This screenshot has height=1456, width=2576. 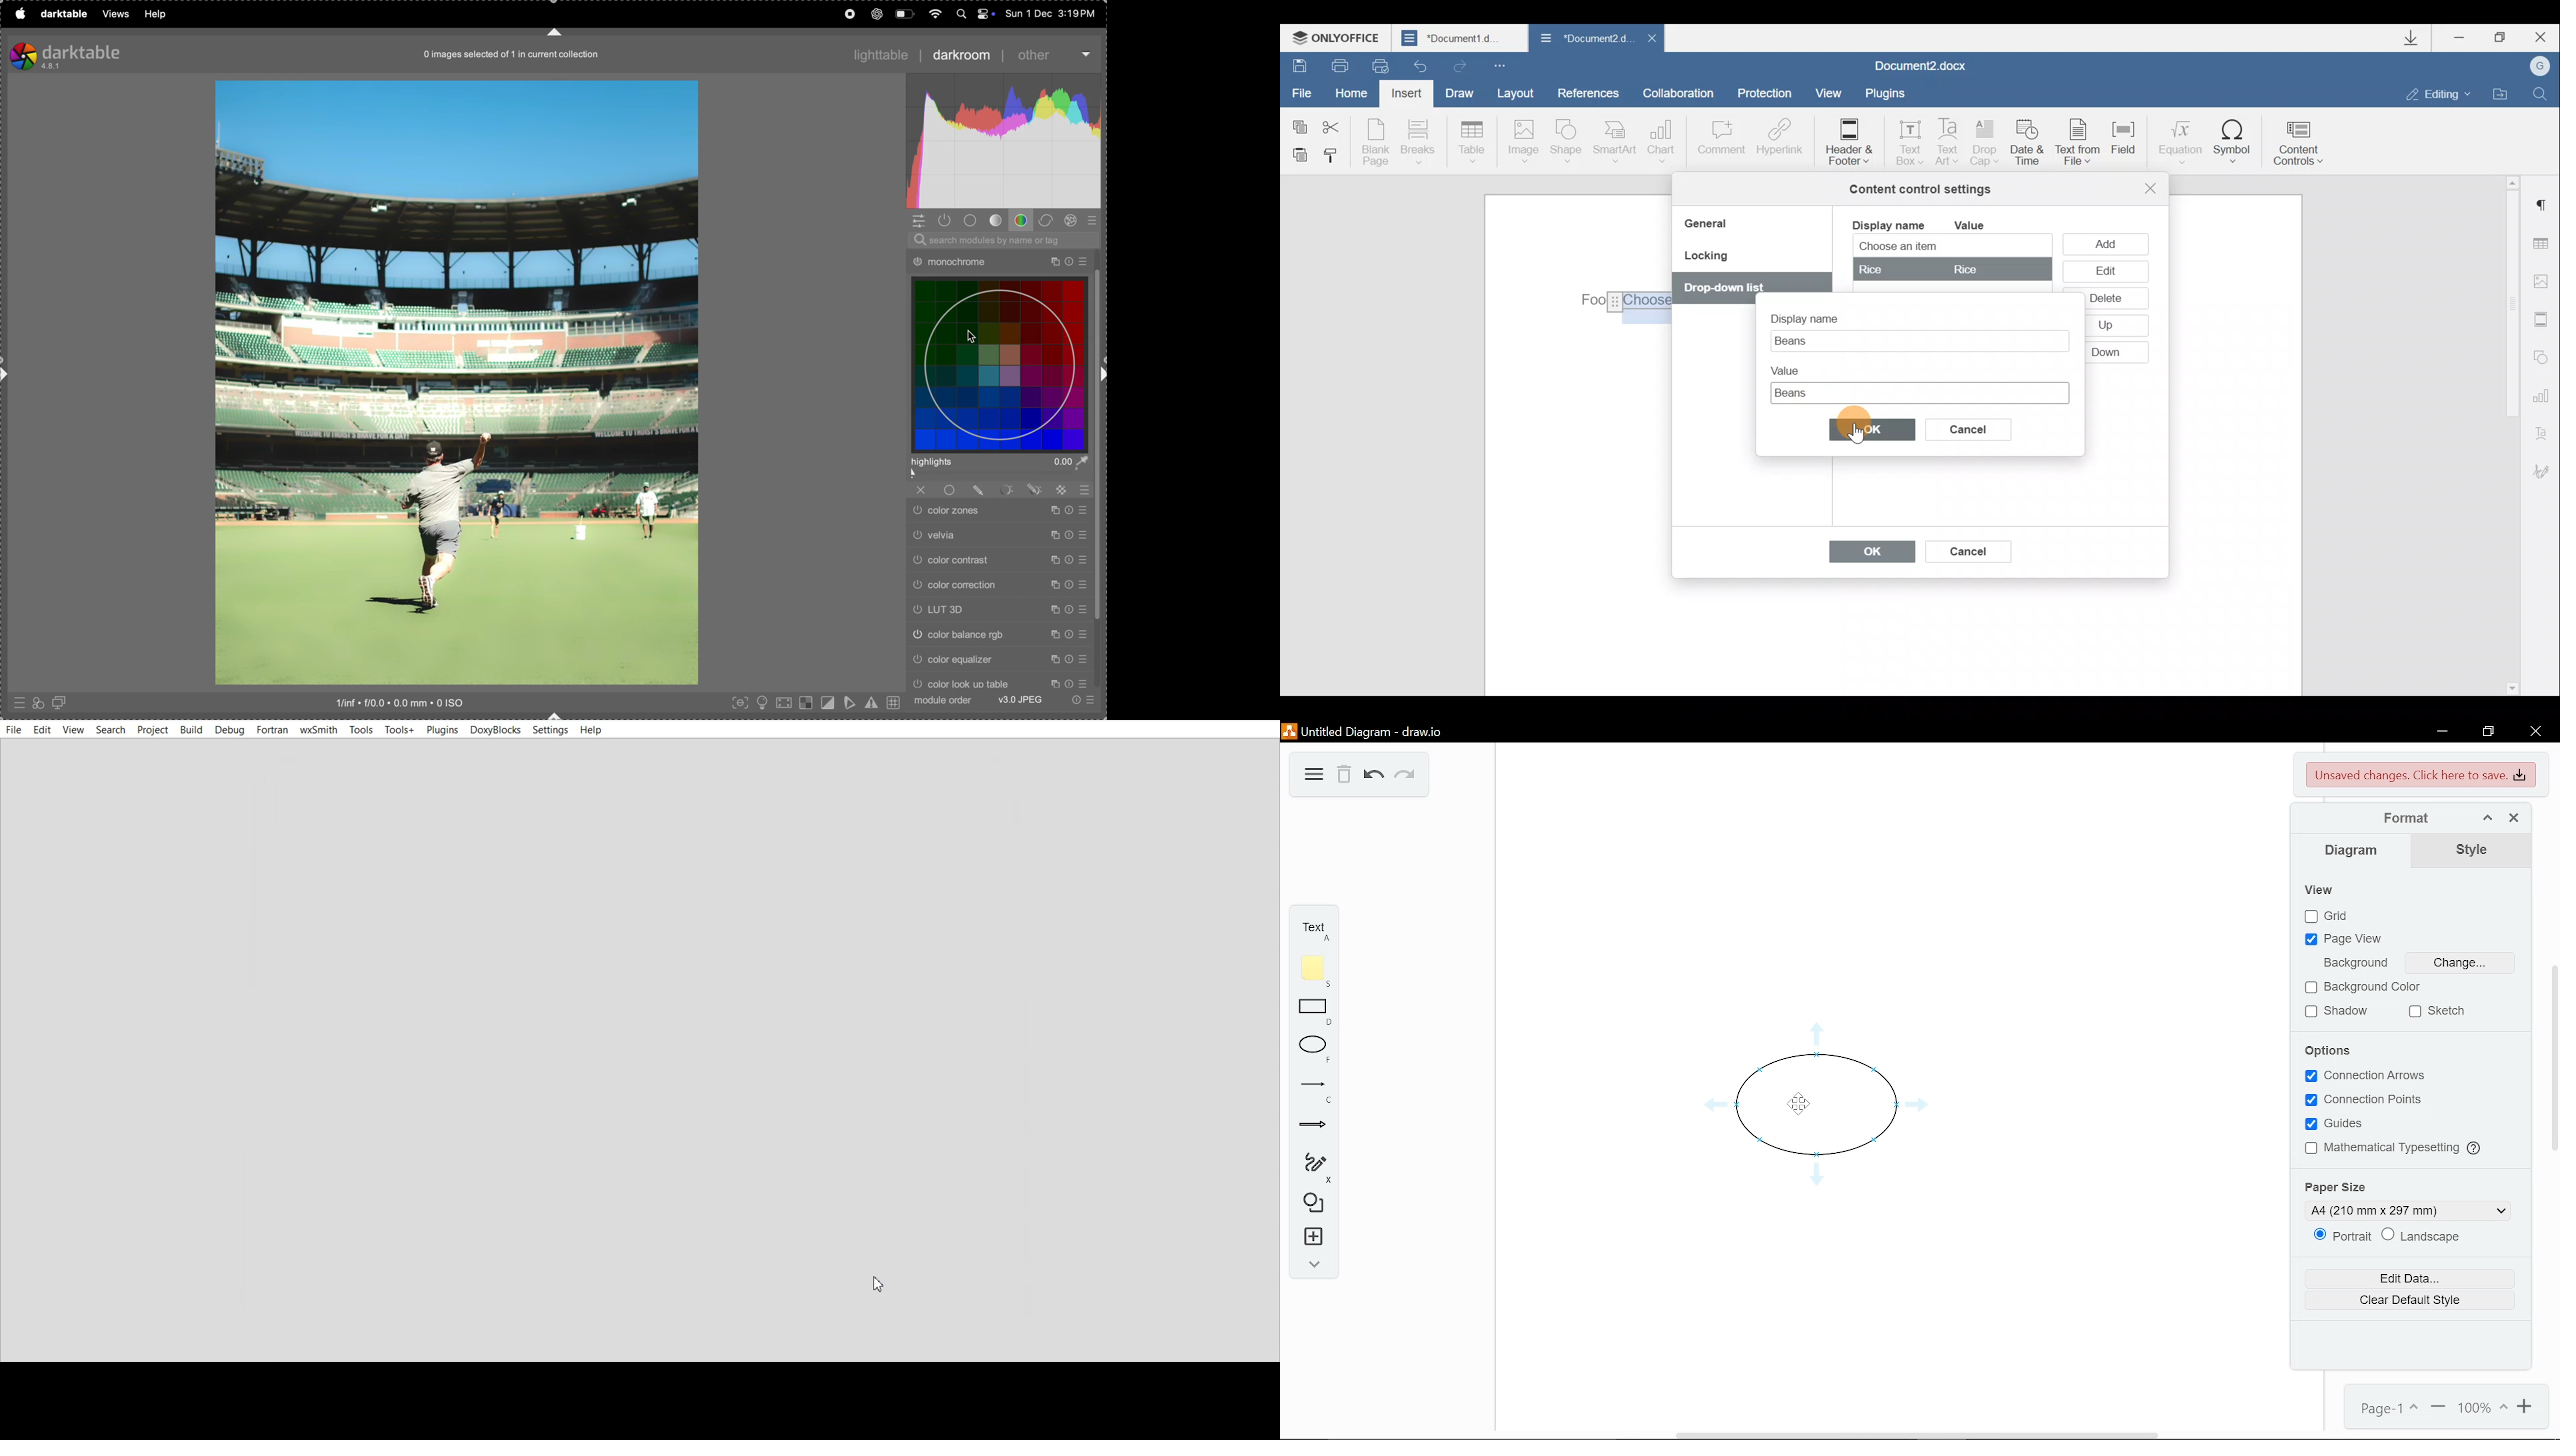 What do you see at coordinates (2416, 38) in the screenshot?
I see `Downloads` at bounding box center [2416, 38].